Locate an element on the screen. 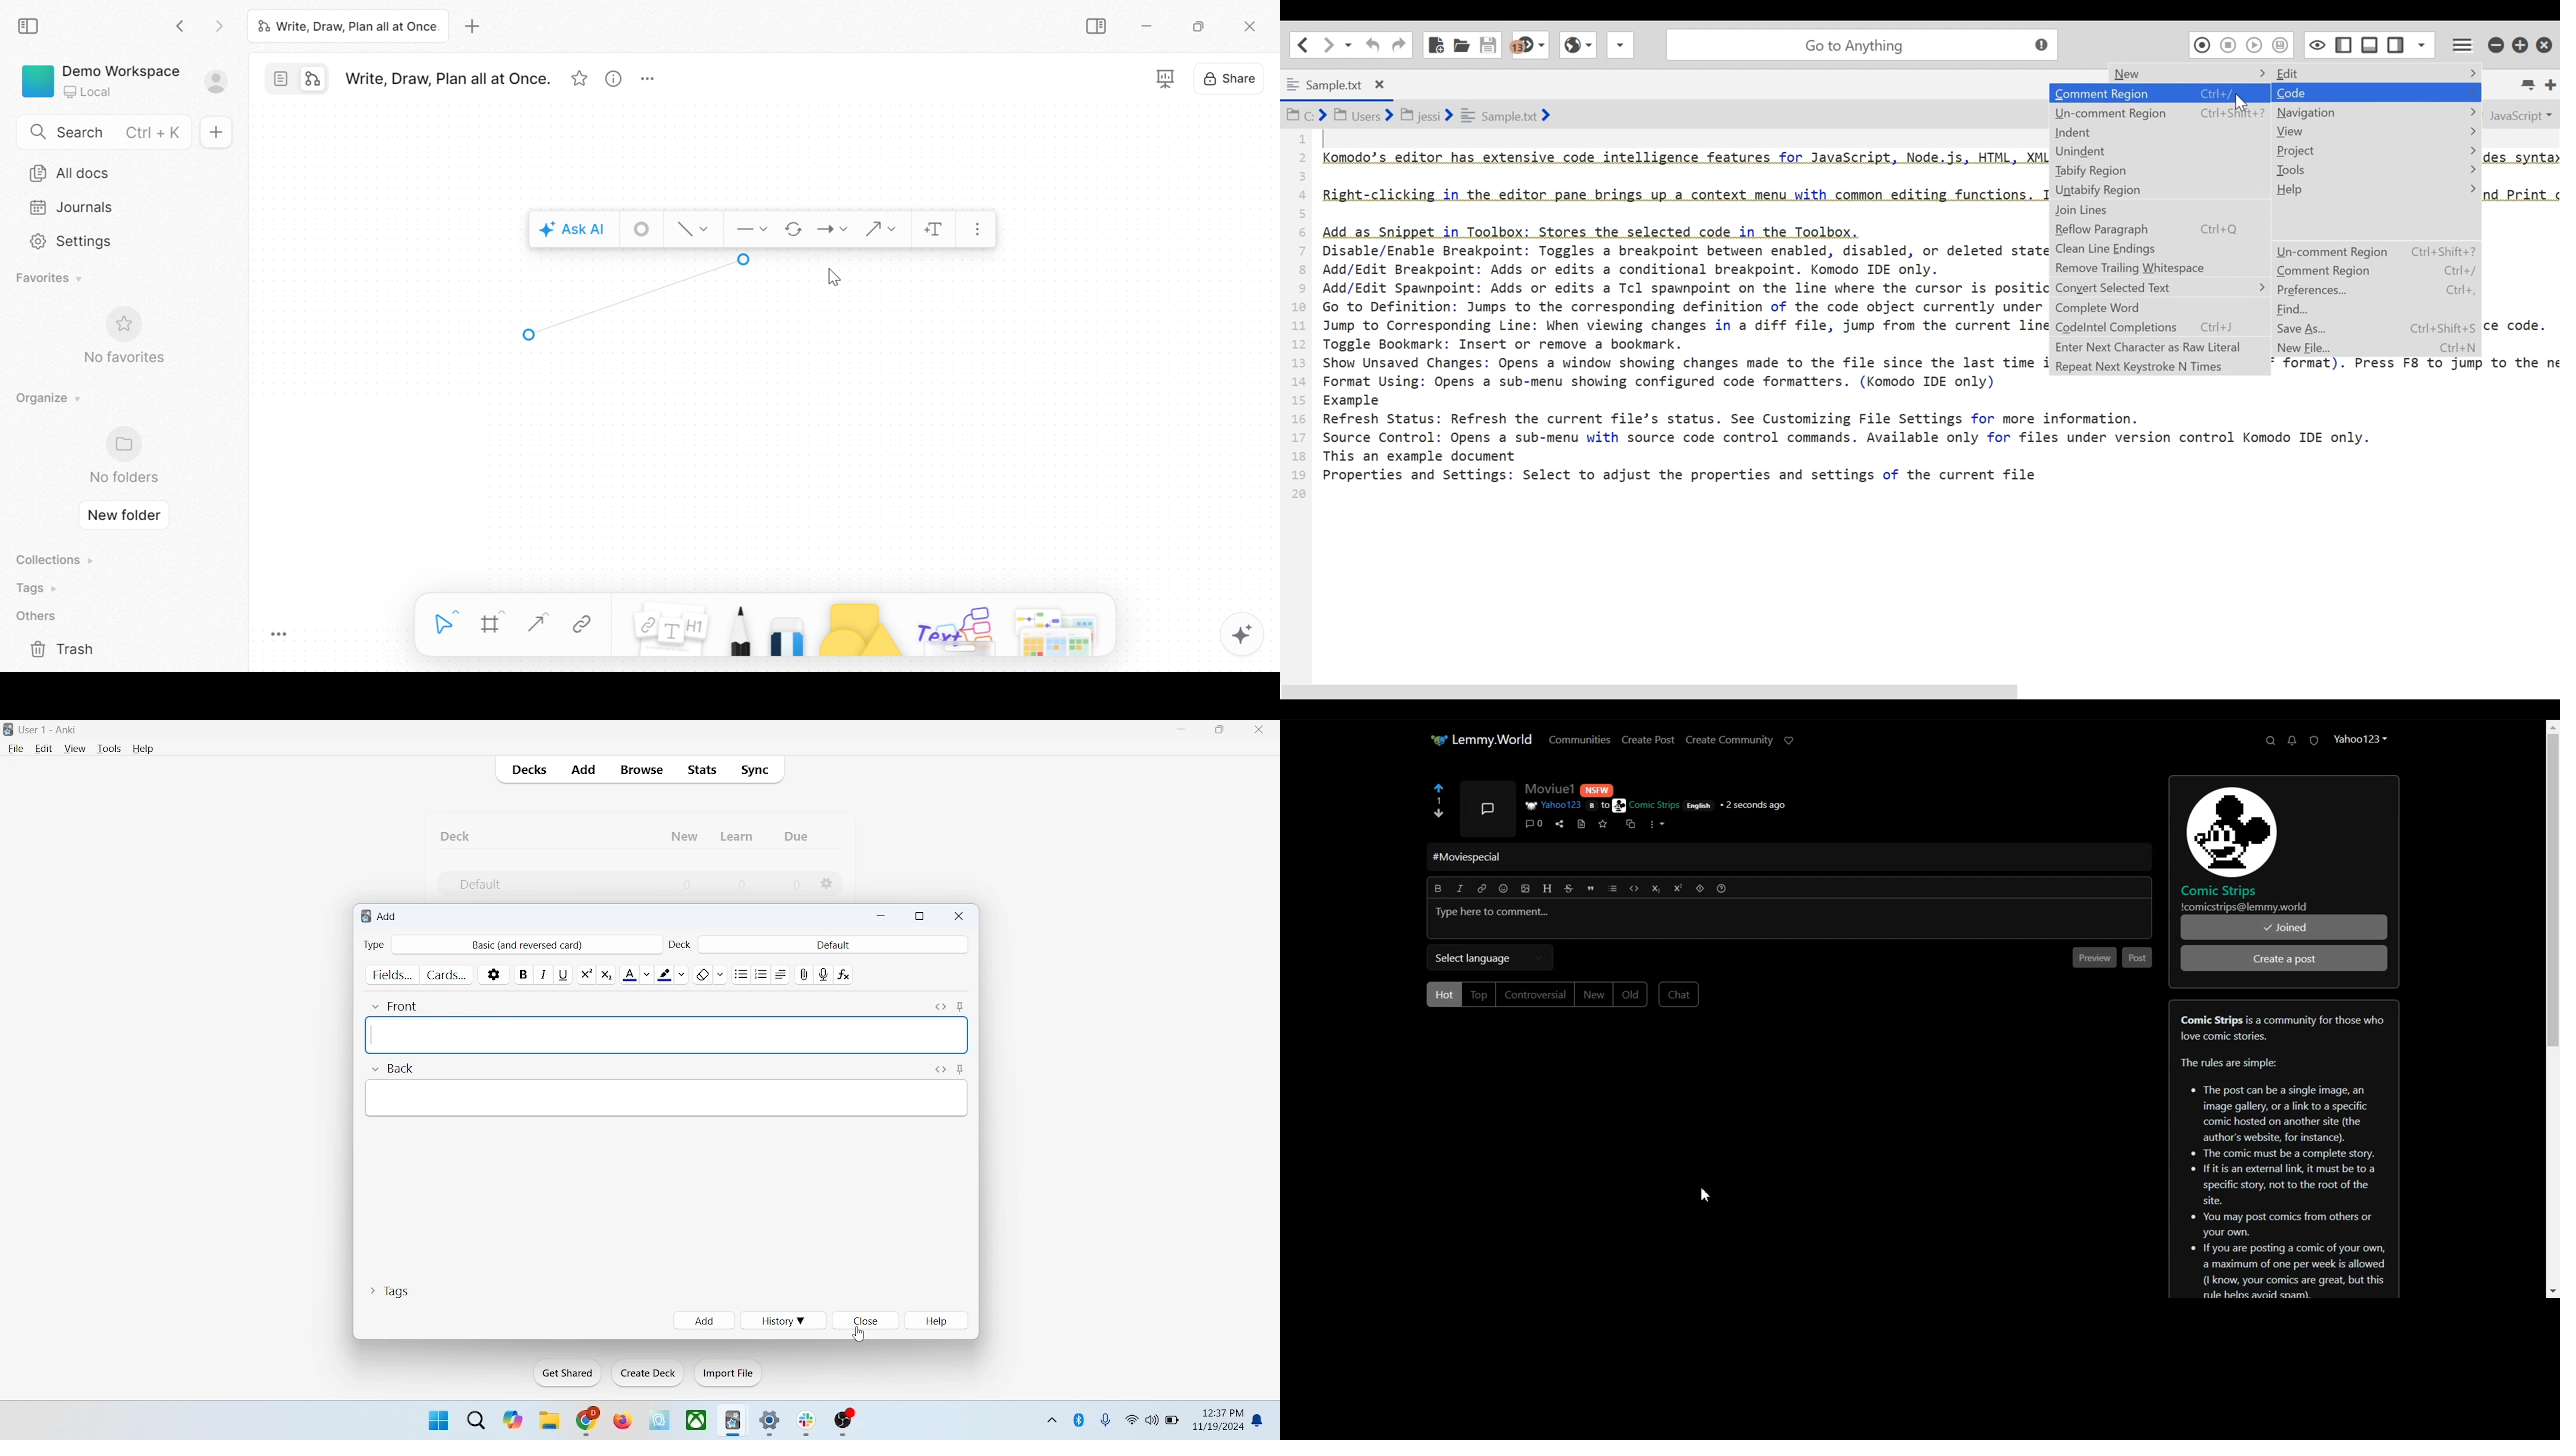 The height and width of the screenshot is (1456, 2576). Post is located at coordinates (2138, 958).